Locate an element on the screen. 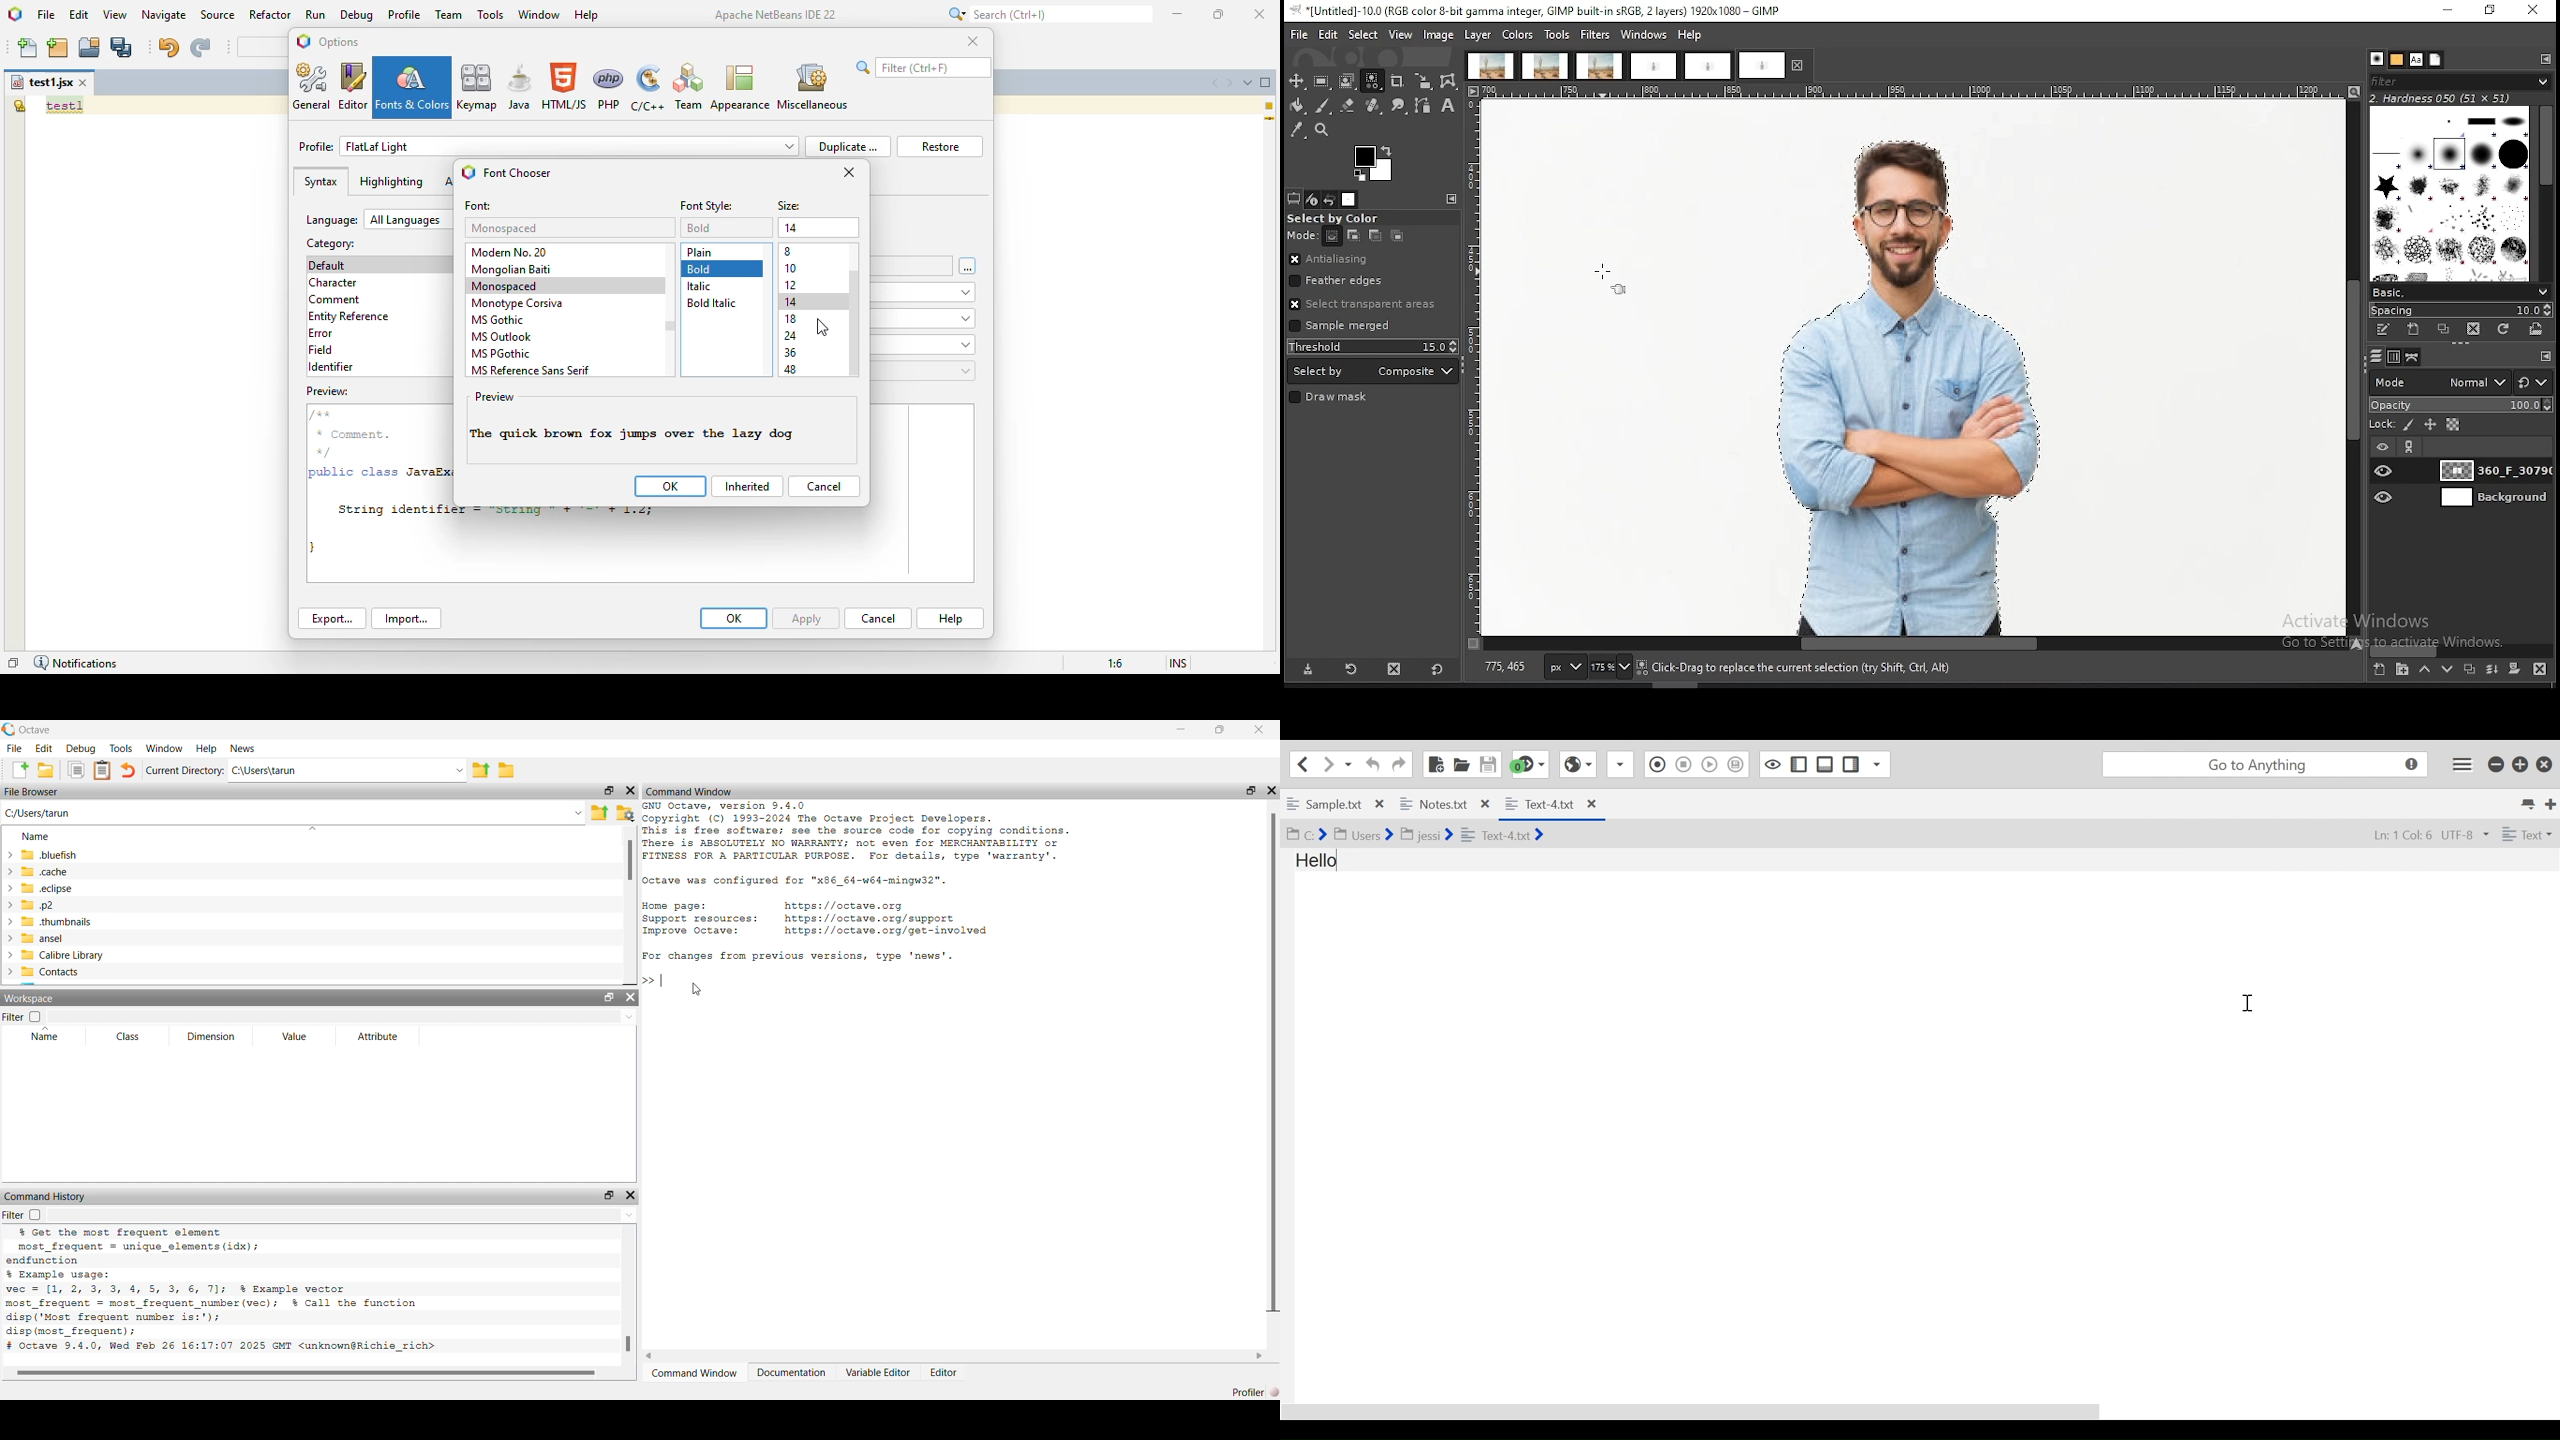 The height and width of the screenshot is (1456, 2576). channels is located at coordinates (2396, 357).